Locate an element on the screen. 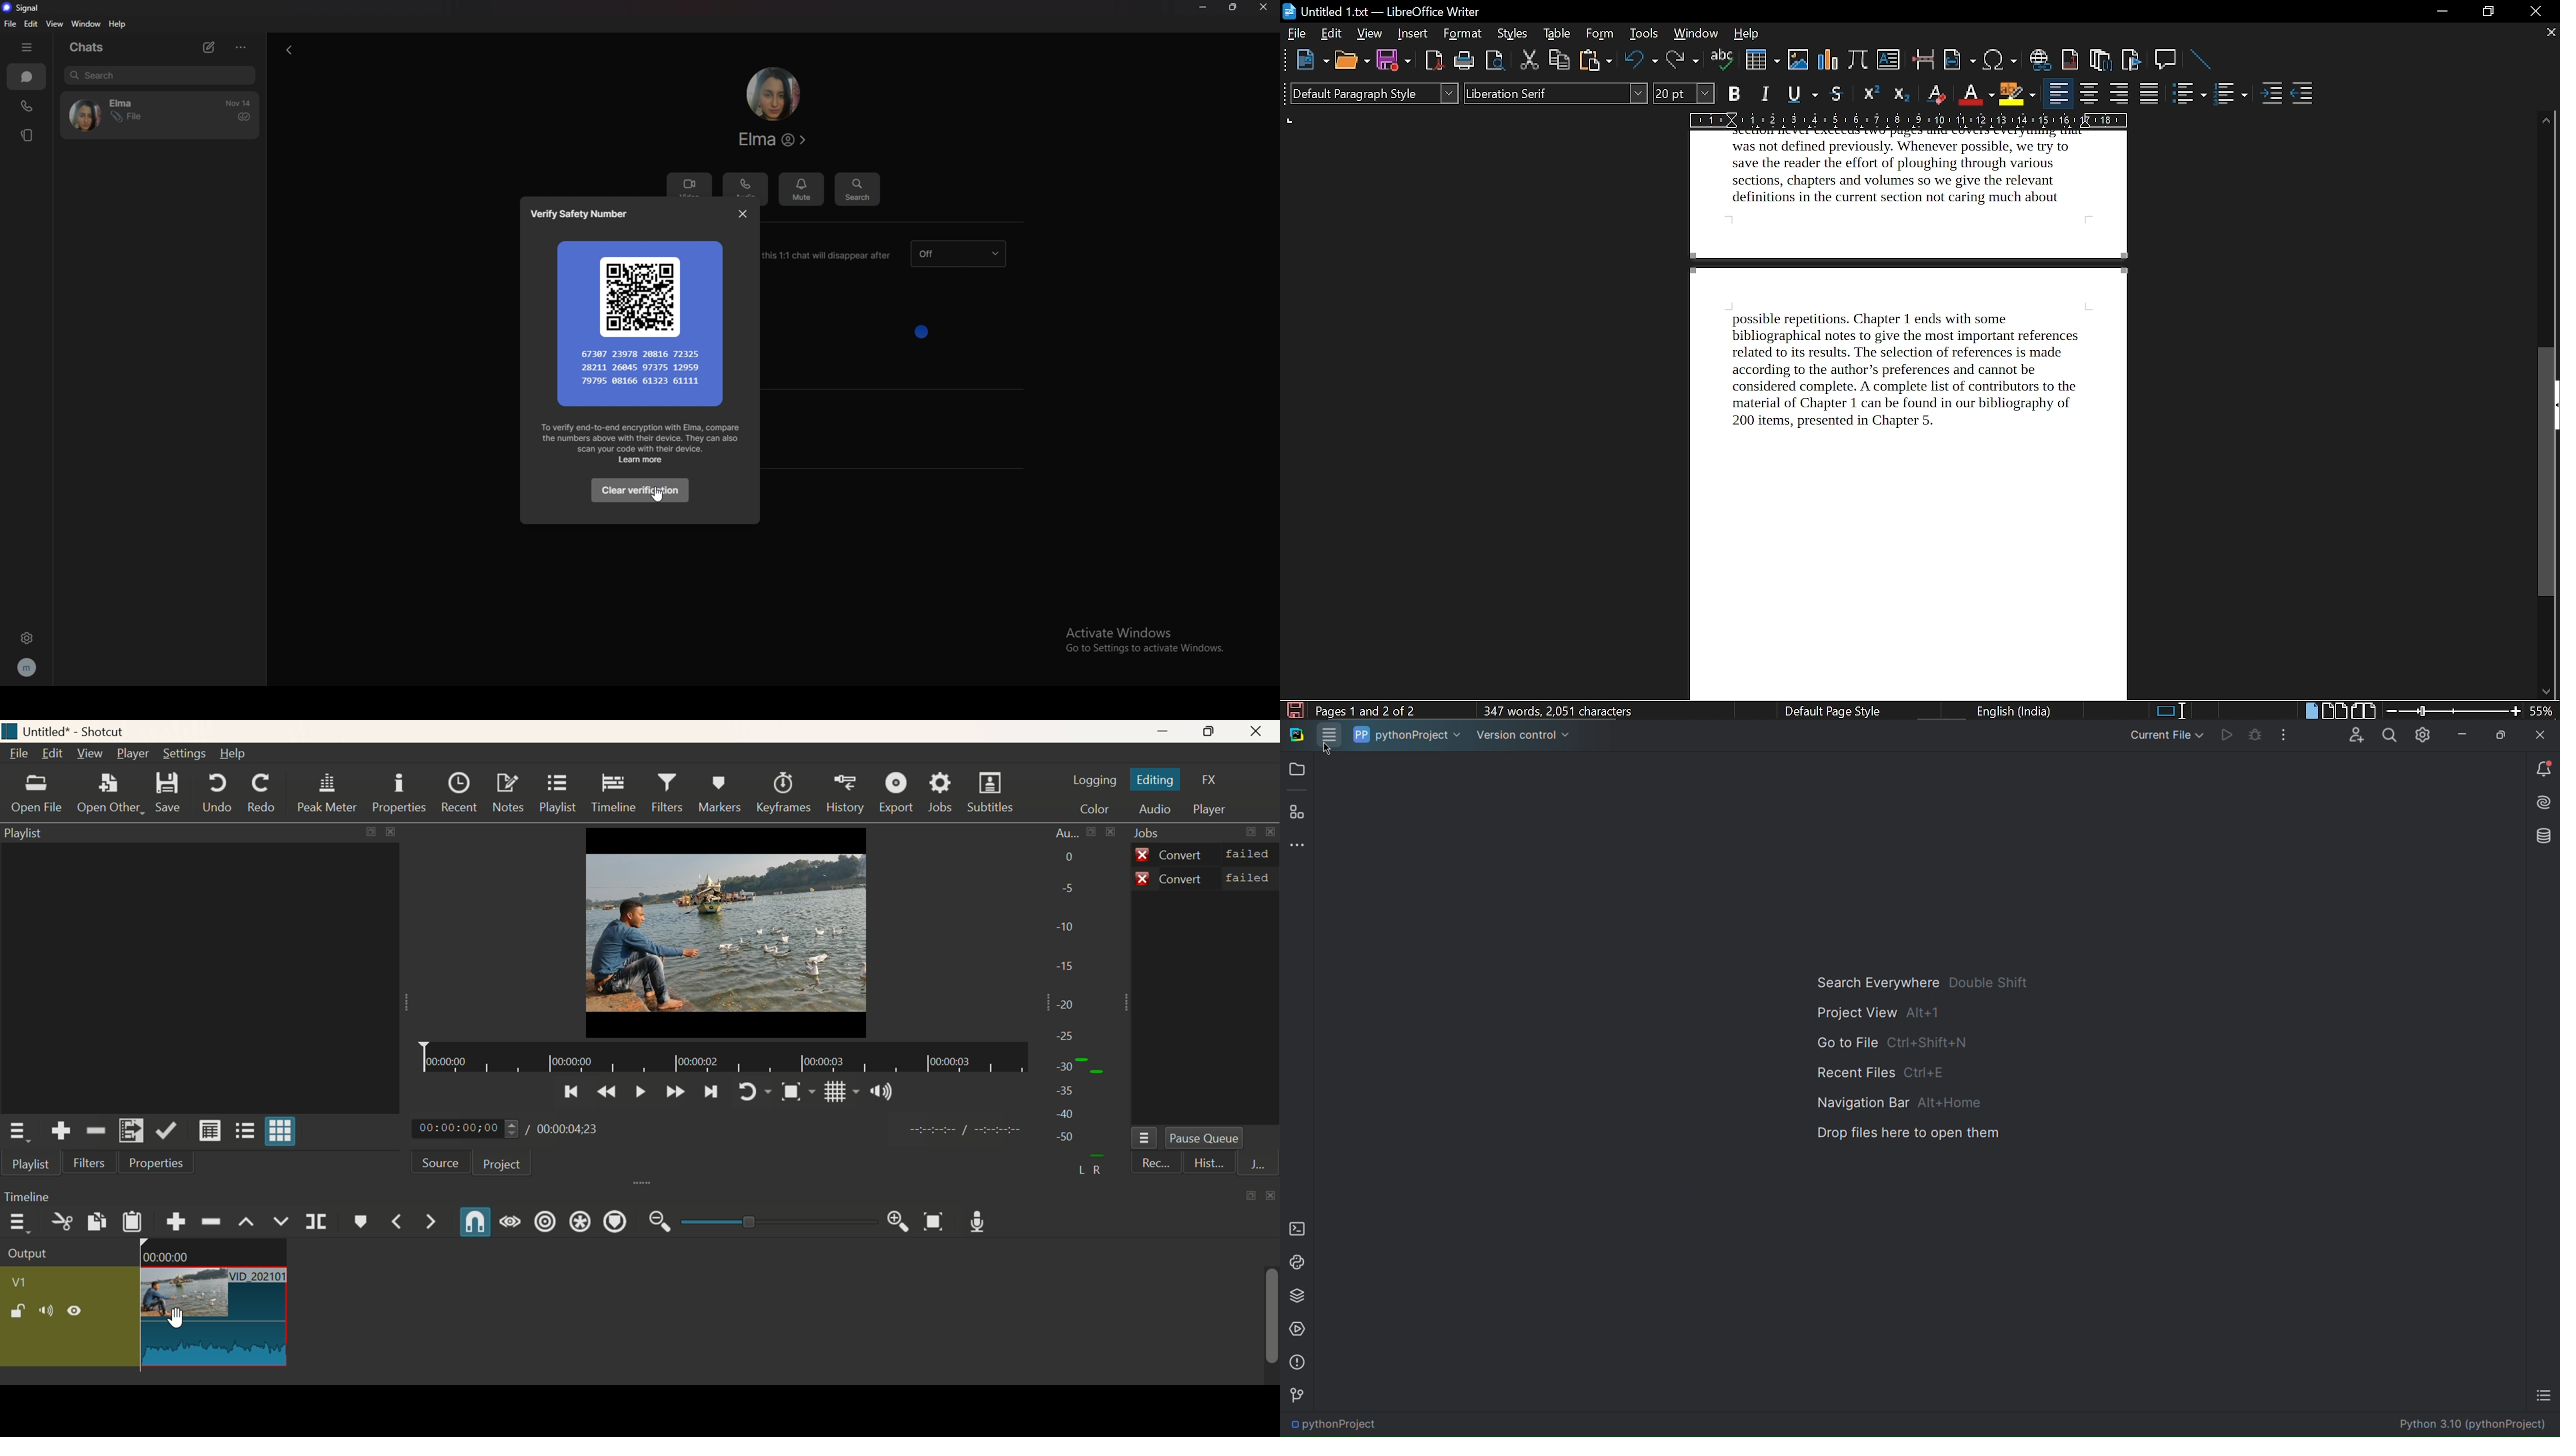  delivered is located at coordinates (243, 117).